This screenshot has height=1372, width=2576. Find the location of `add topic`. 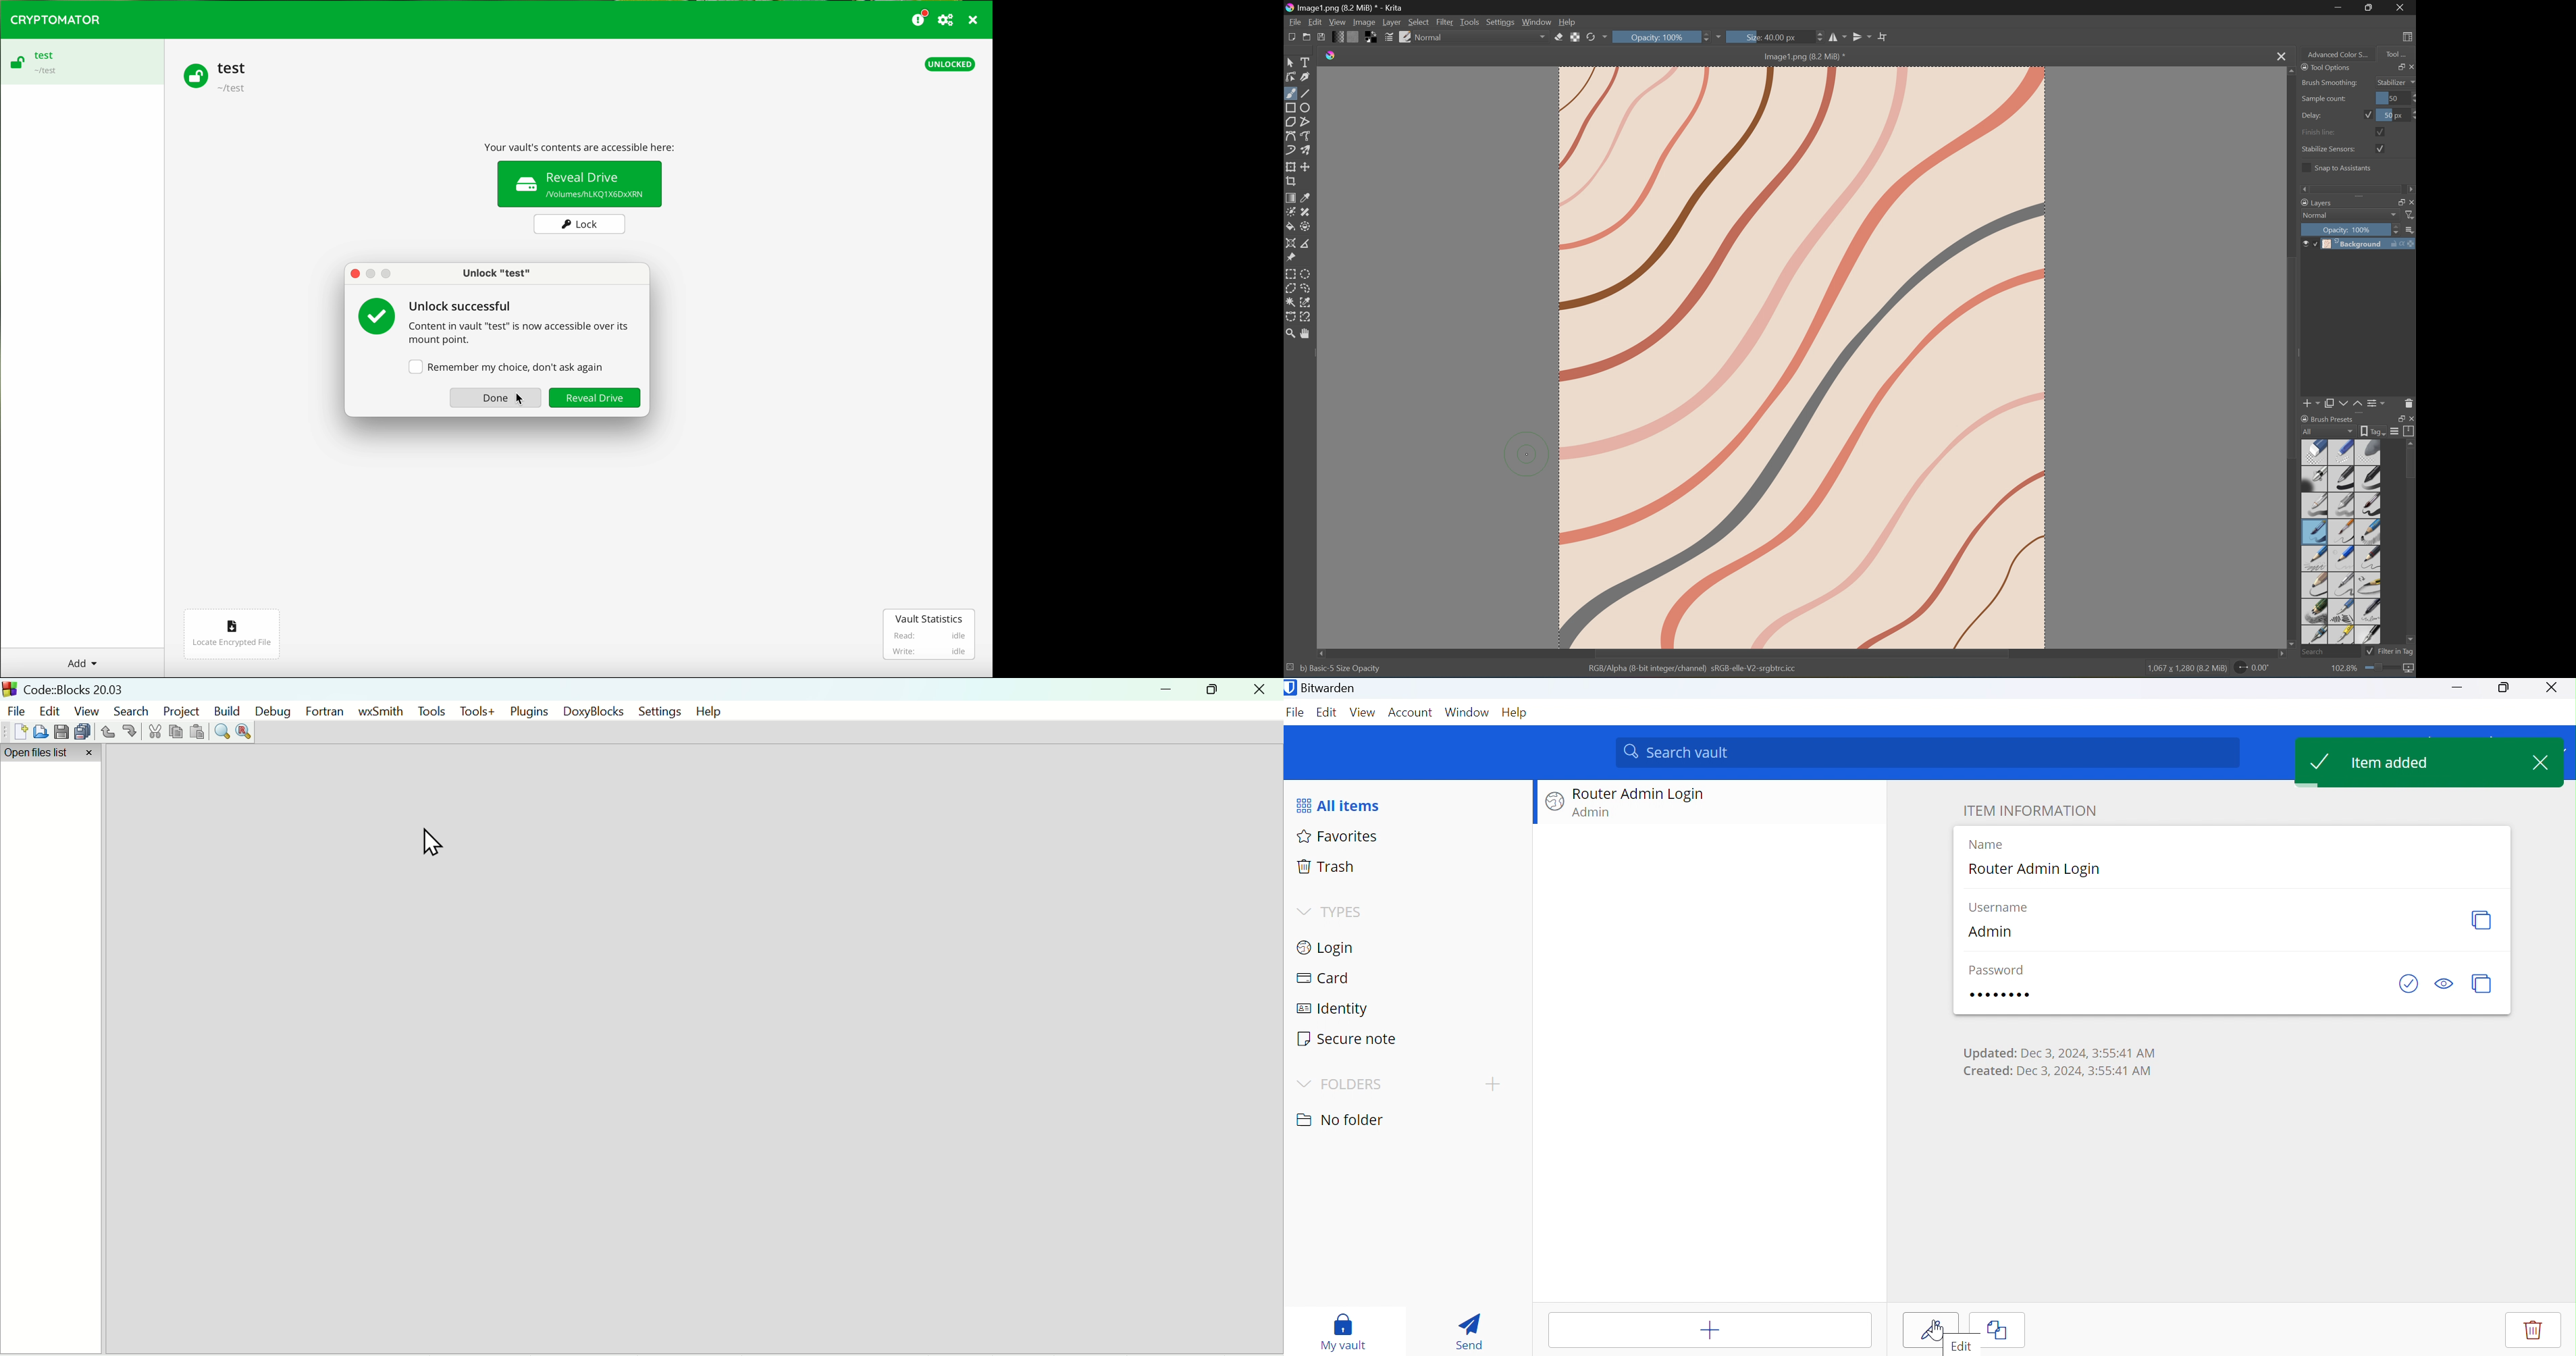

add topic is located at coordinates (1493, 1083).